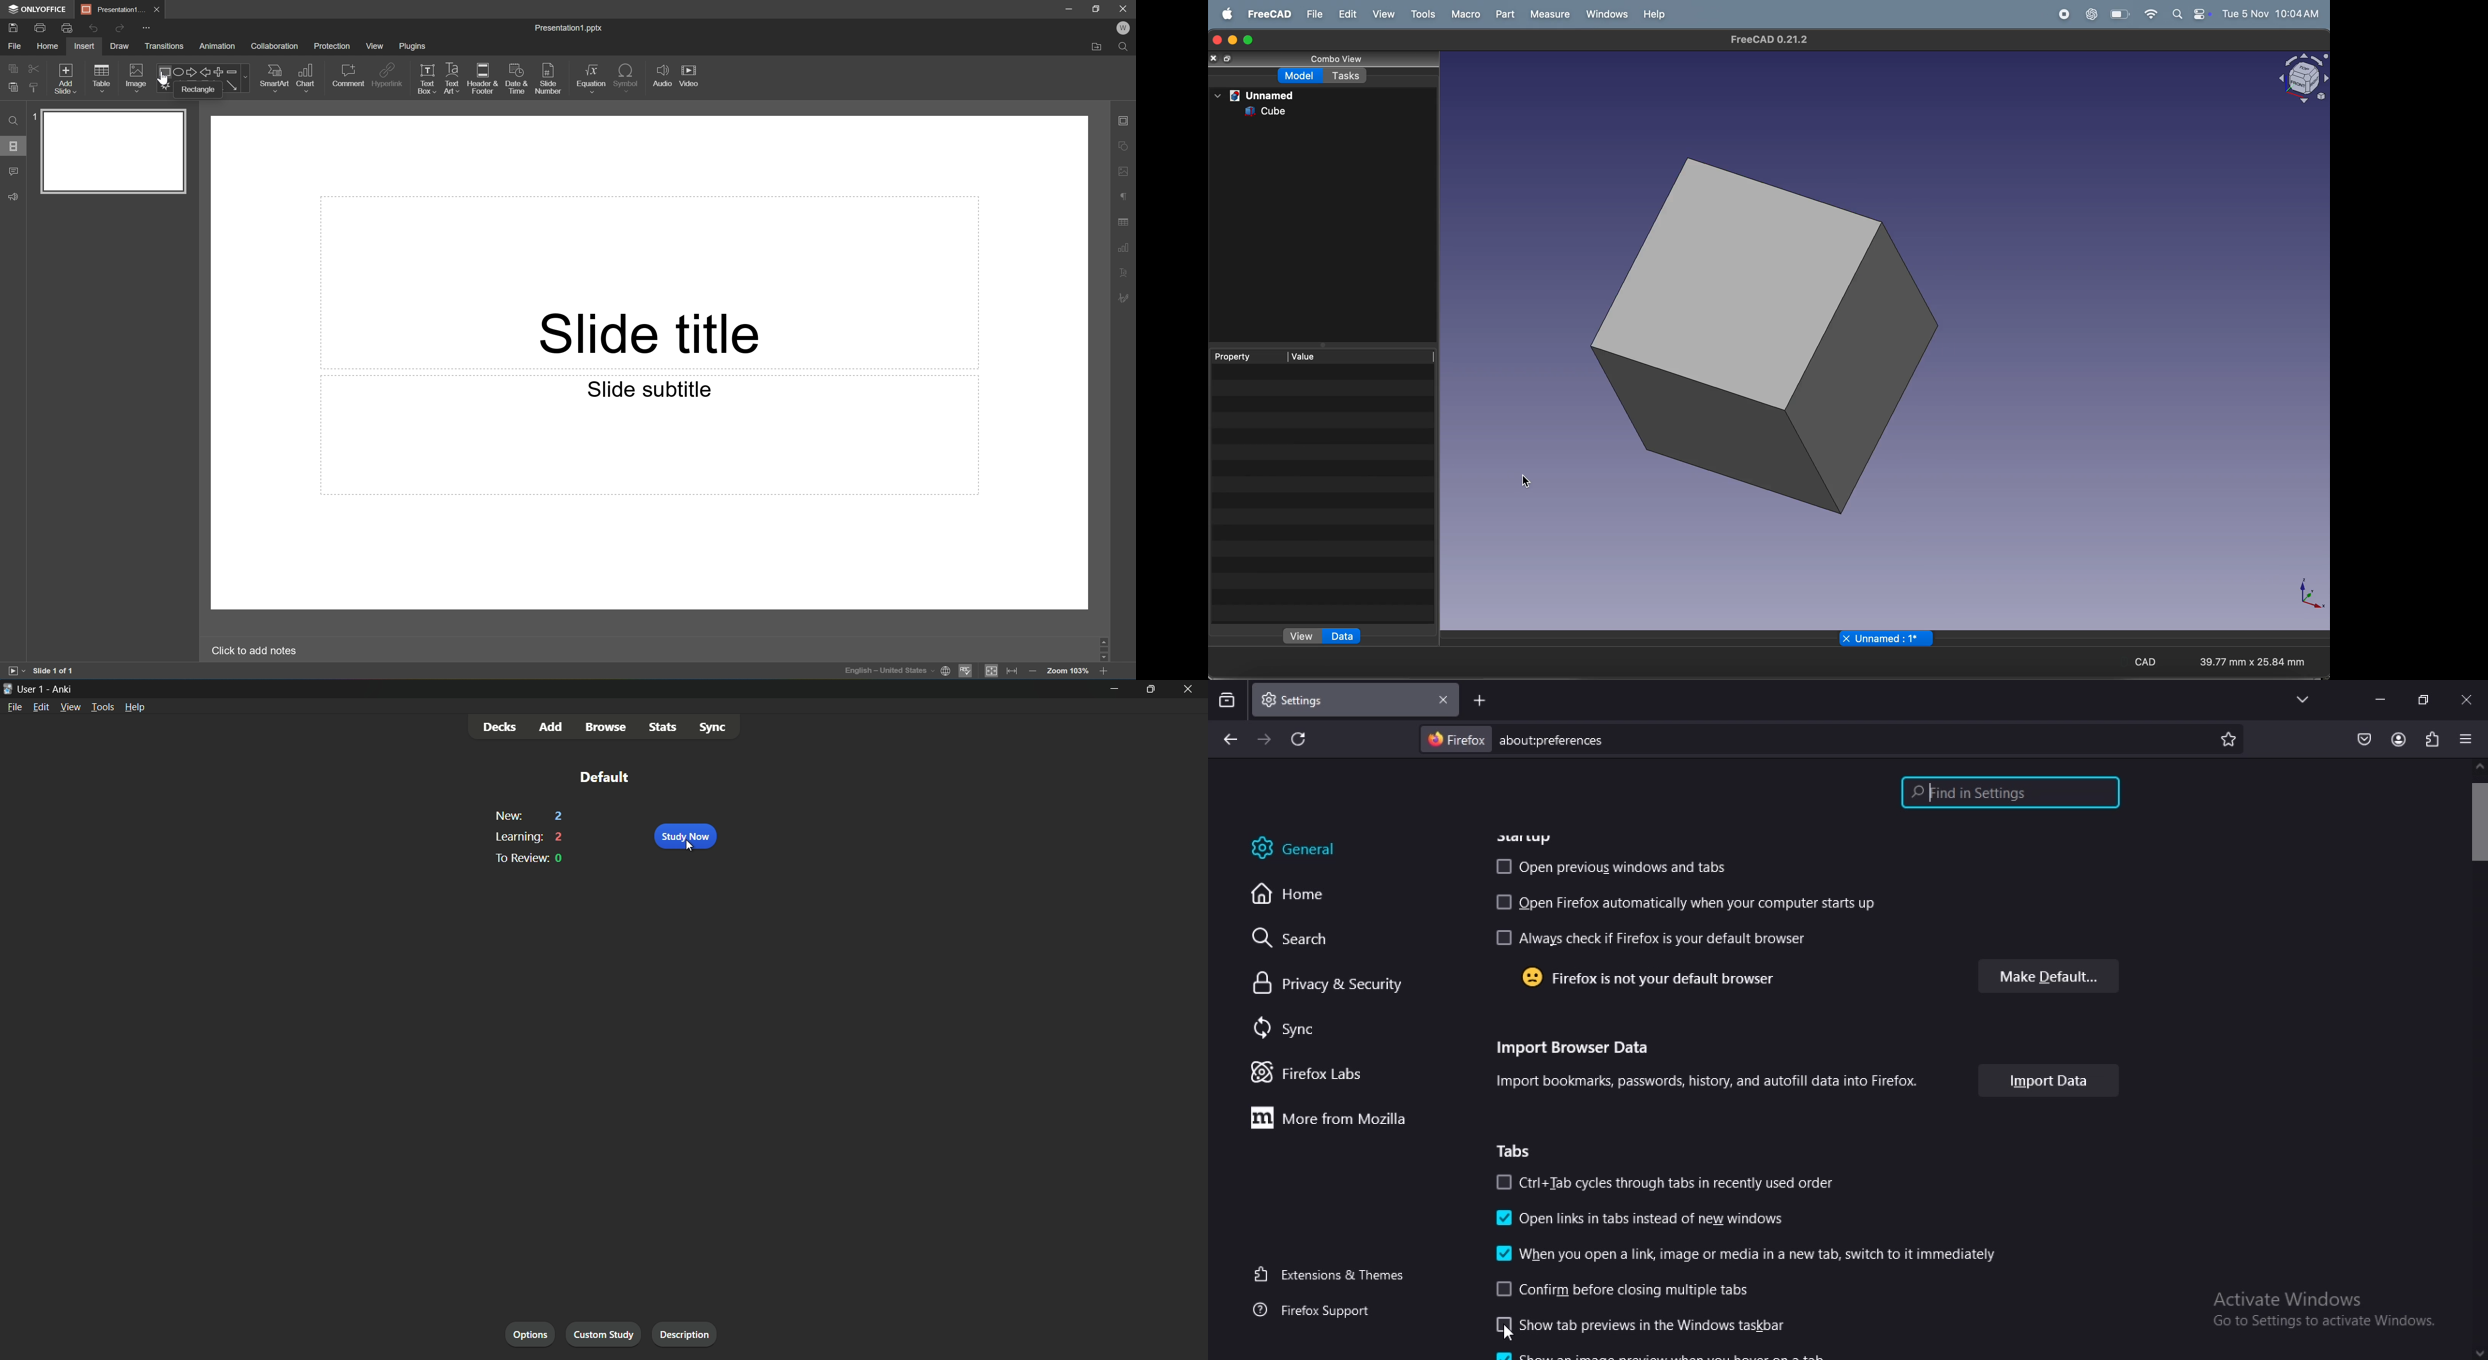  What do you see at coordinates (554, 727) in the screenshot?
I see `add` at bounding box center [554, 727].